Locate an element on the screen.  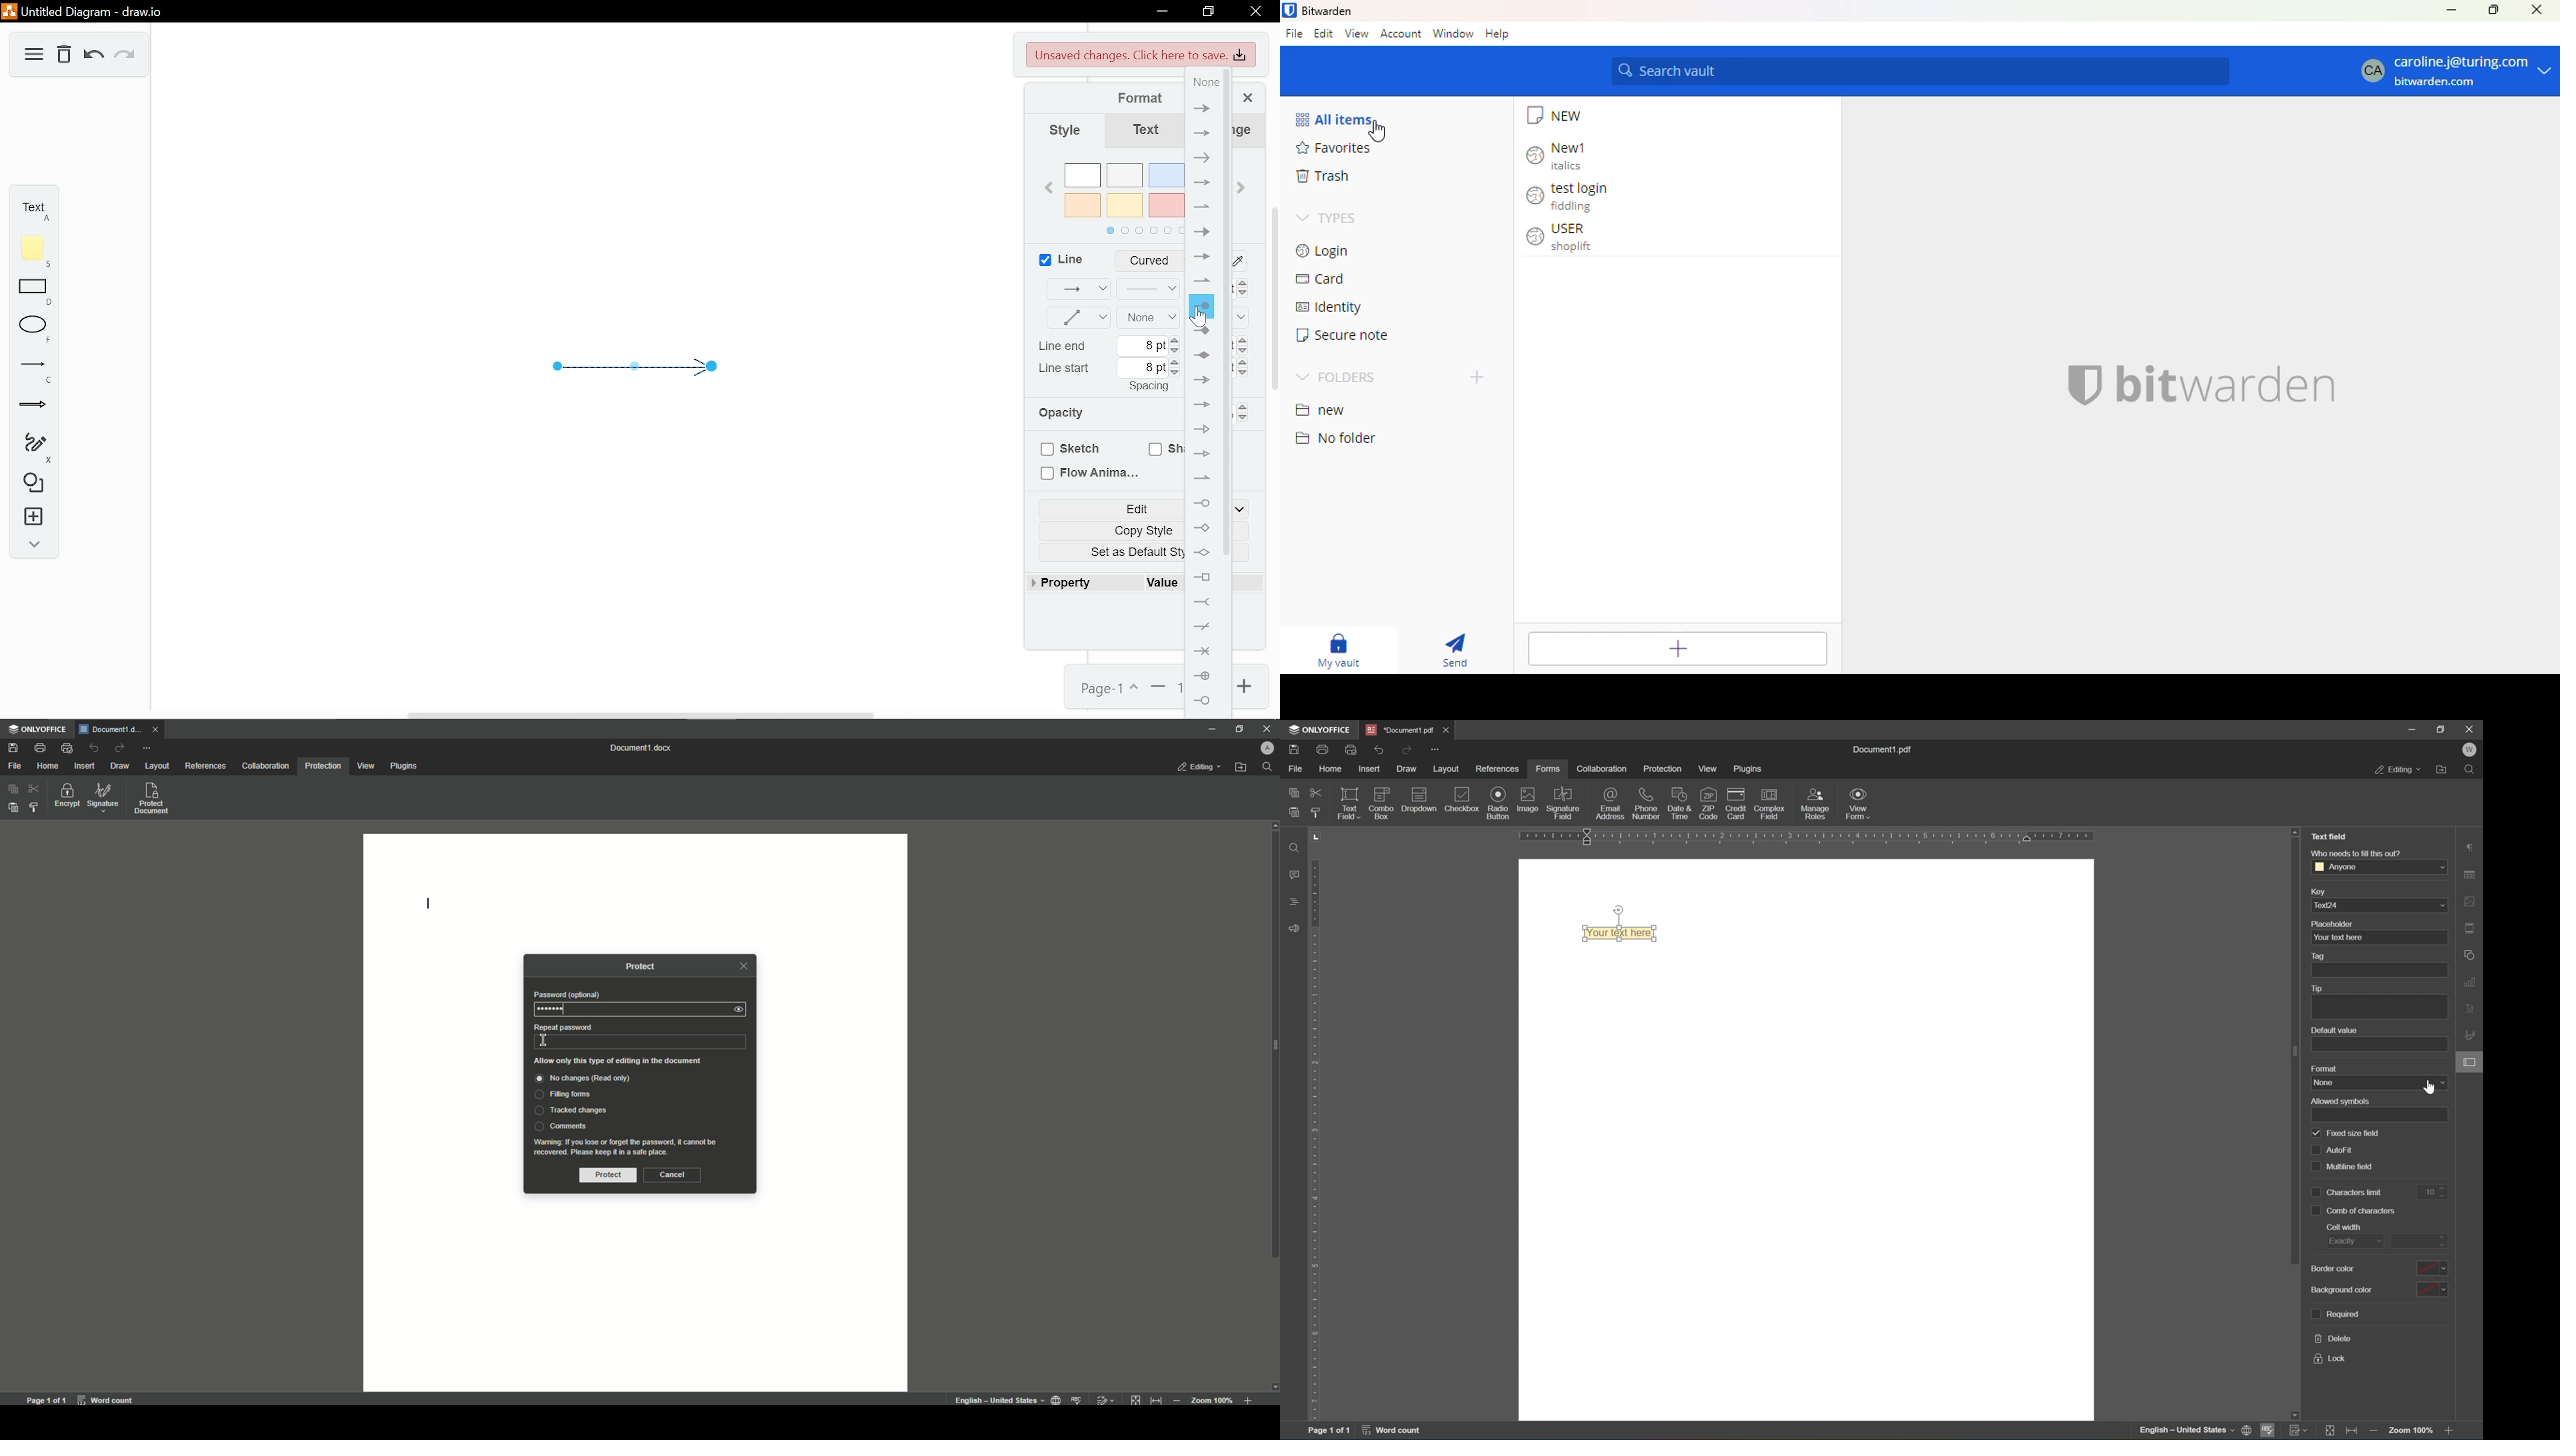
Decrease line start spacing is located at coordinates (1176, 374).